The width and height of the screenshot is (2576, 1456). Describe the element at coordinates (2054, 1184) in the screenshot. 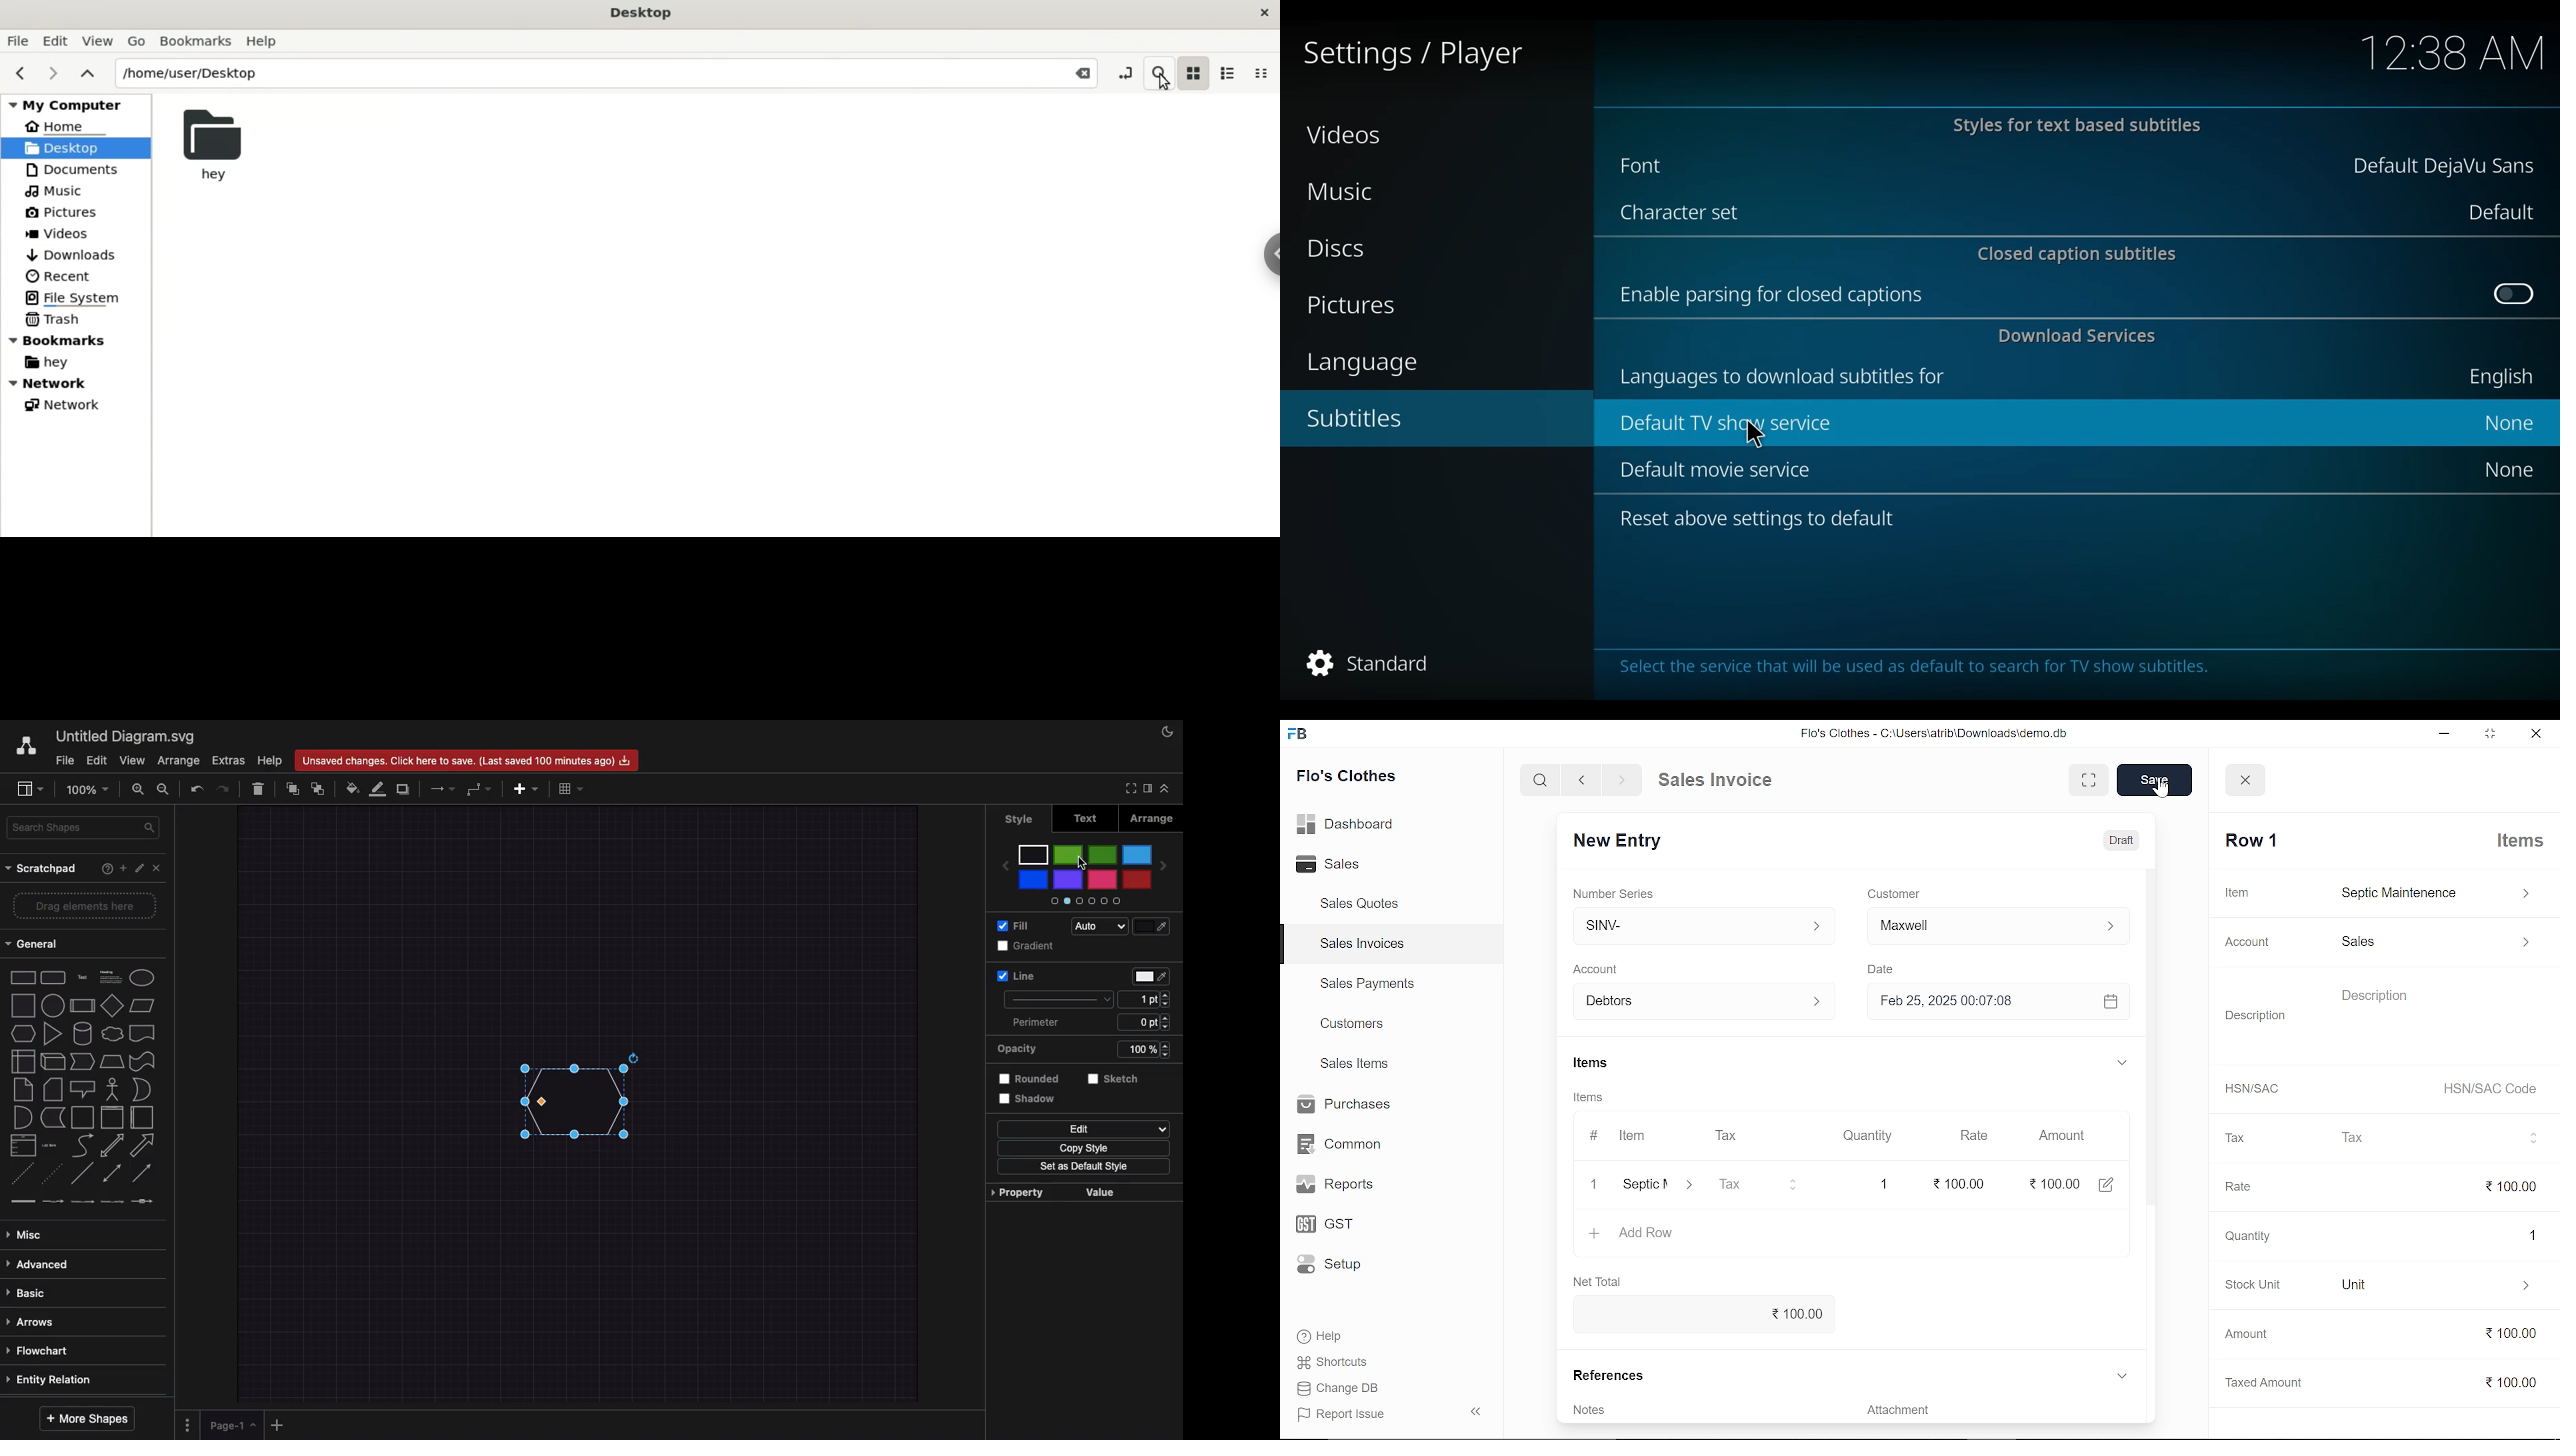

I see `0.00` at that location.